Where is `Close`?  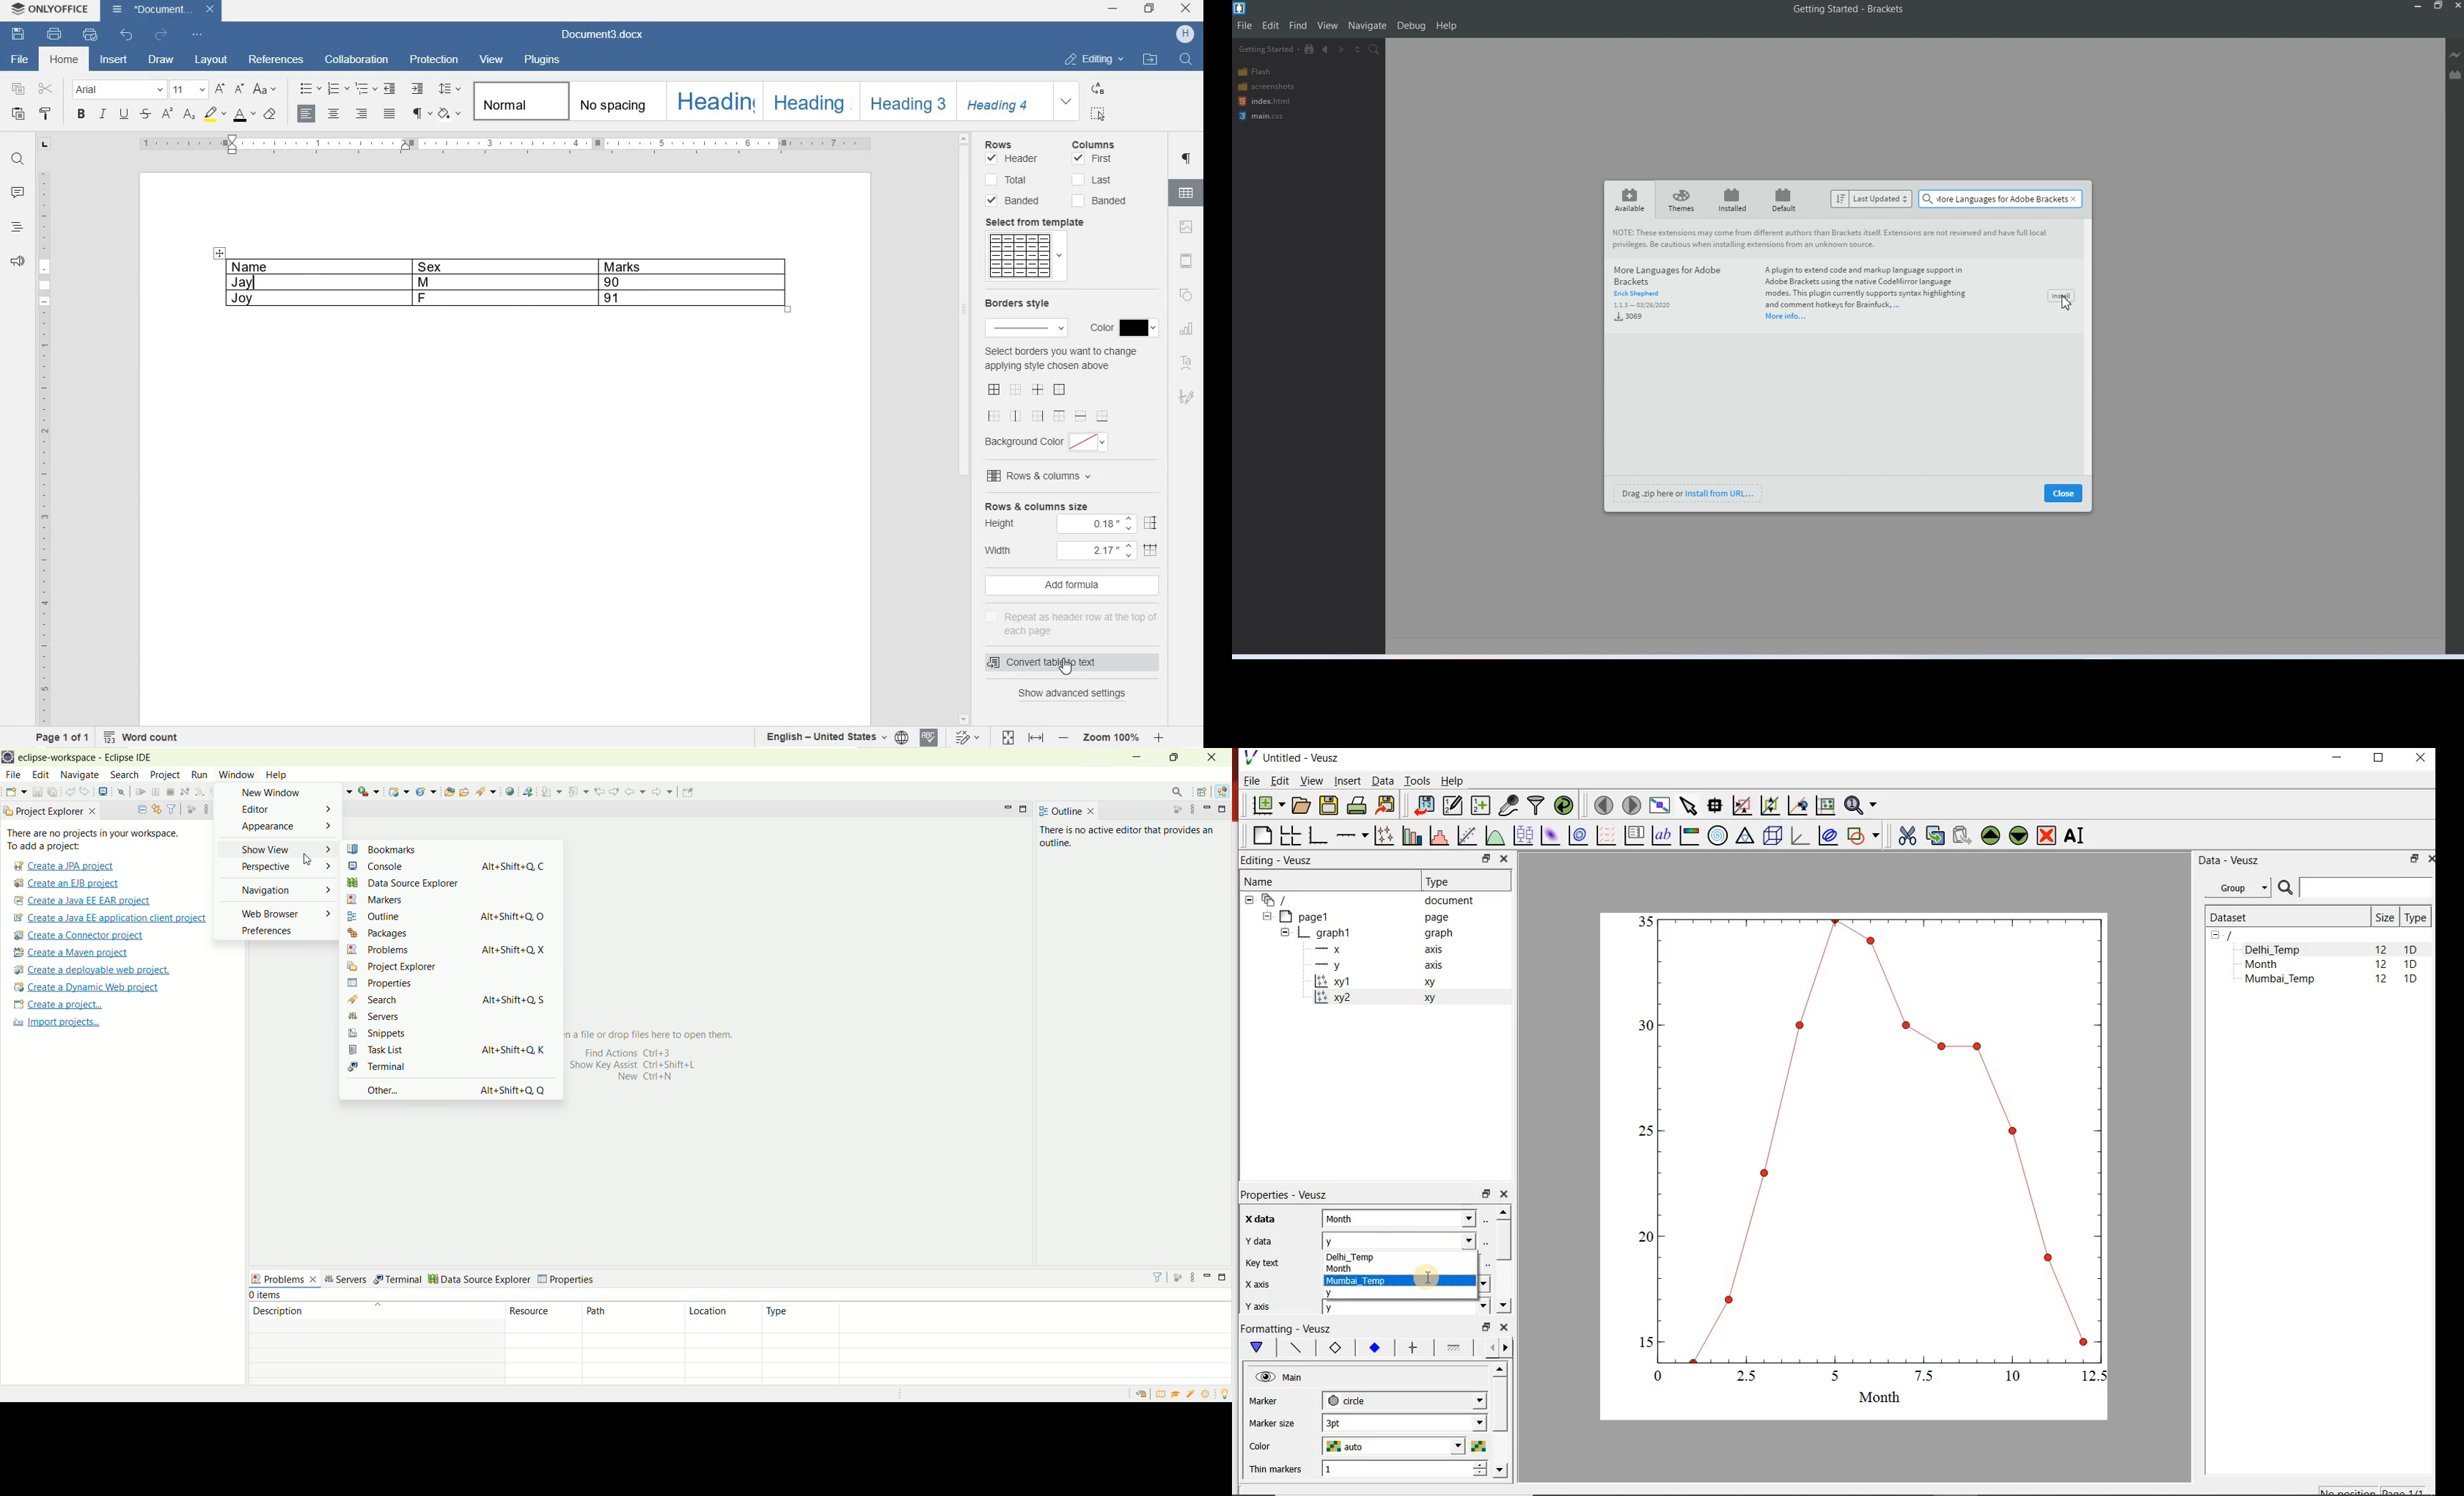
Close is located at coordinates (2456, 6).